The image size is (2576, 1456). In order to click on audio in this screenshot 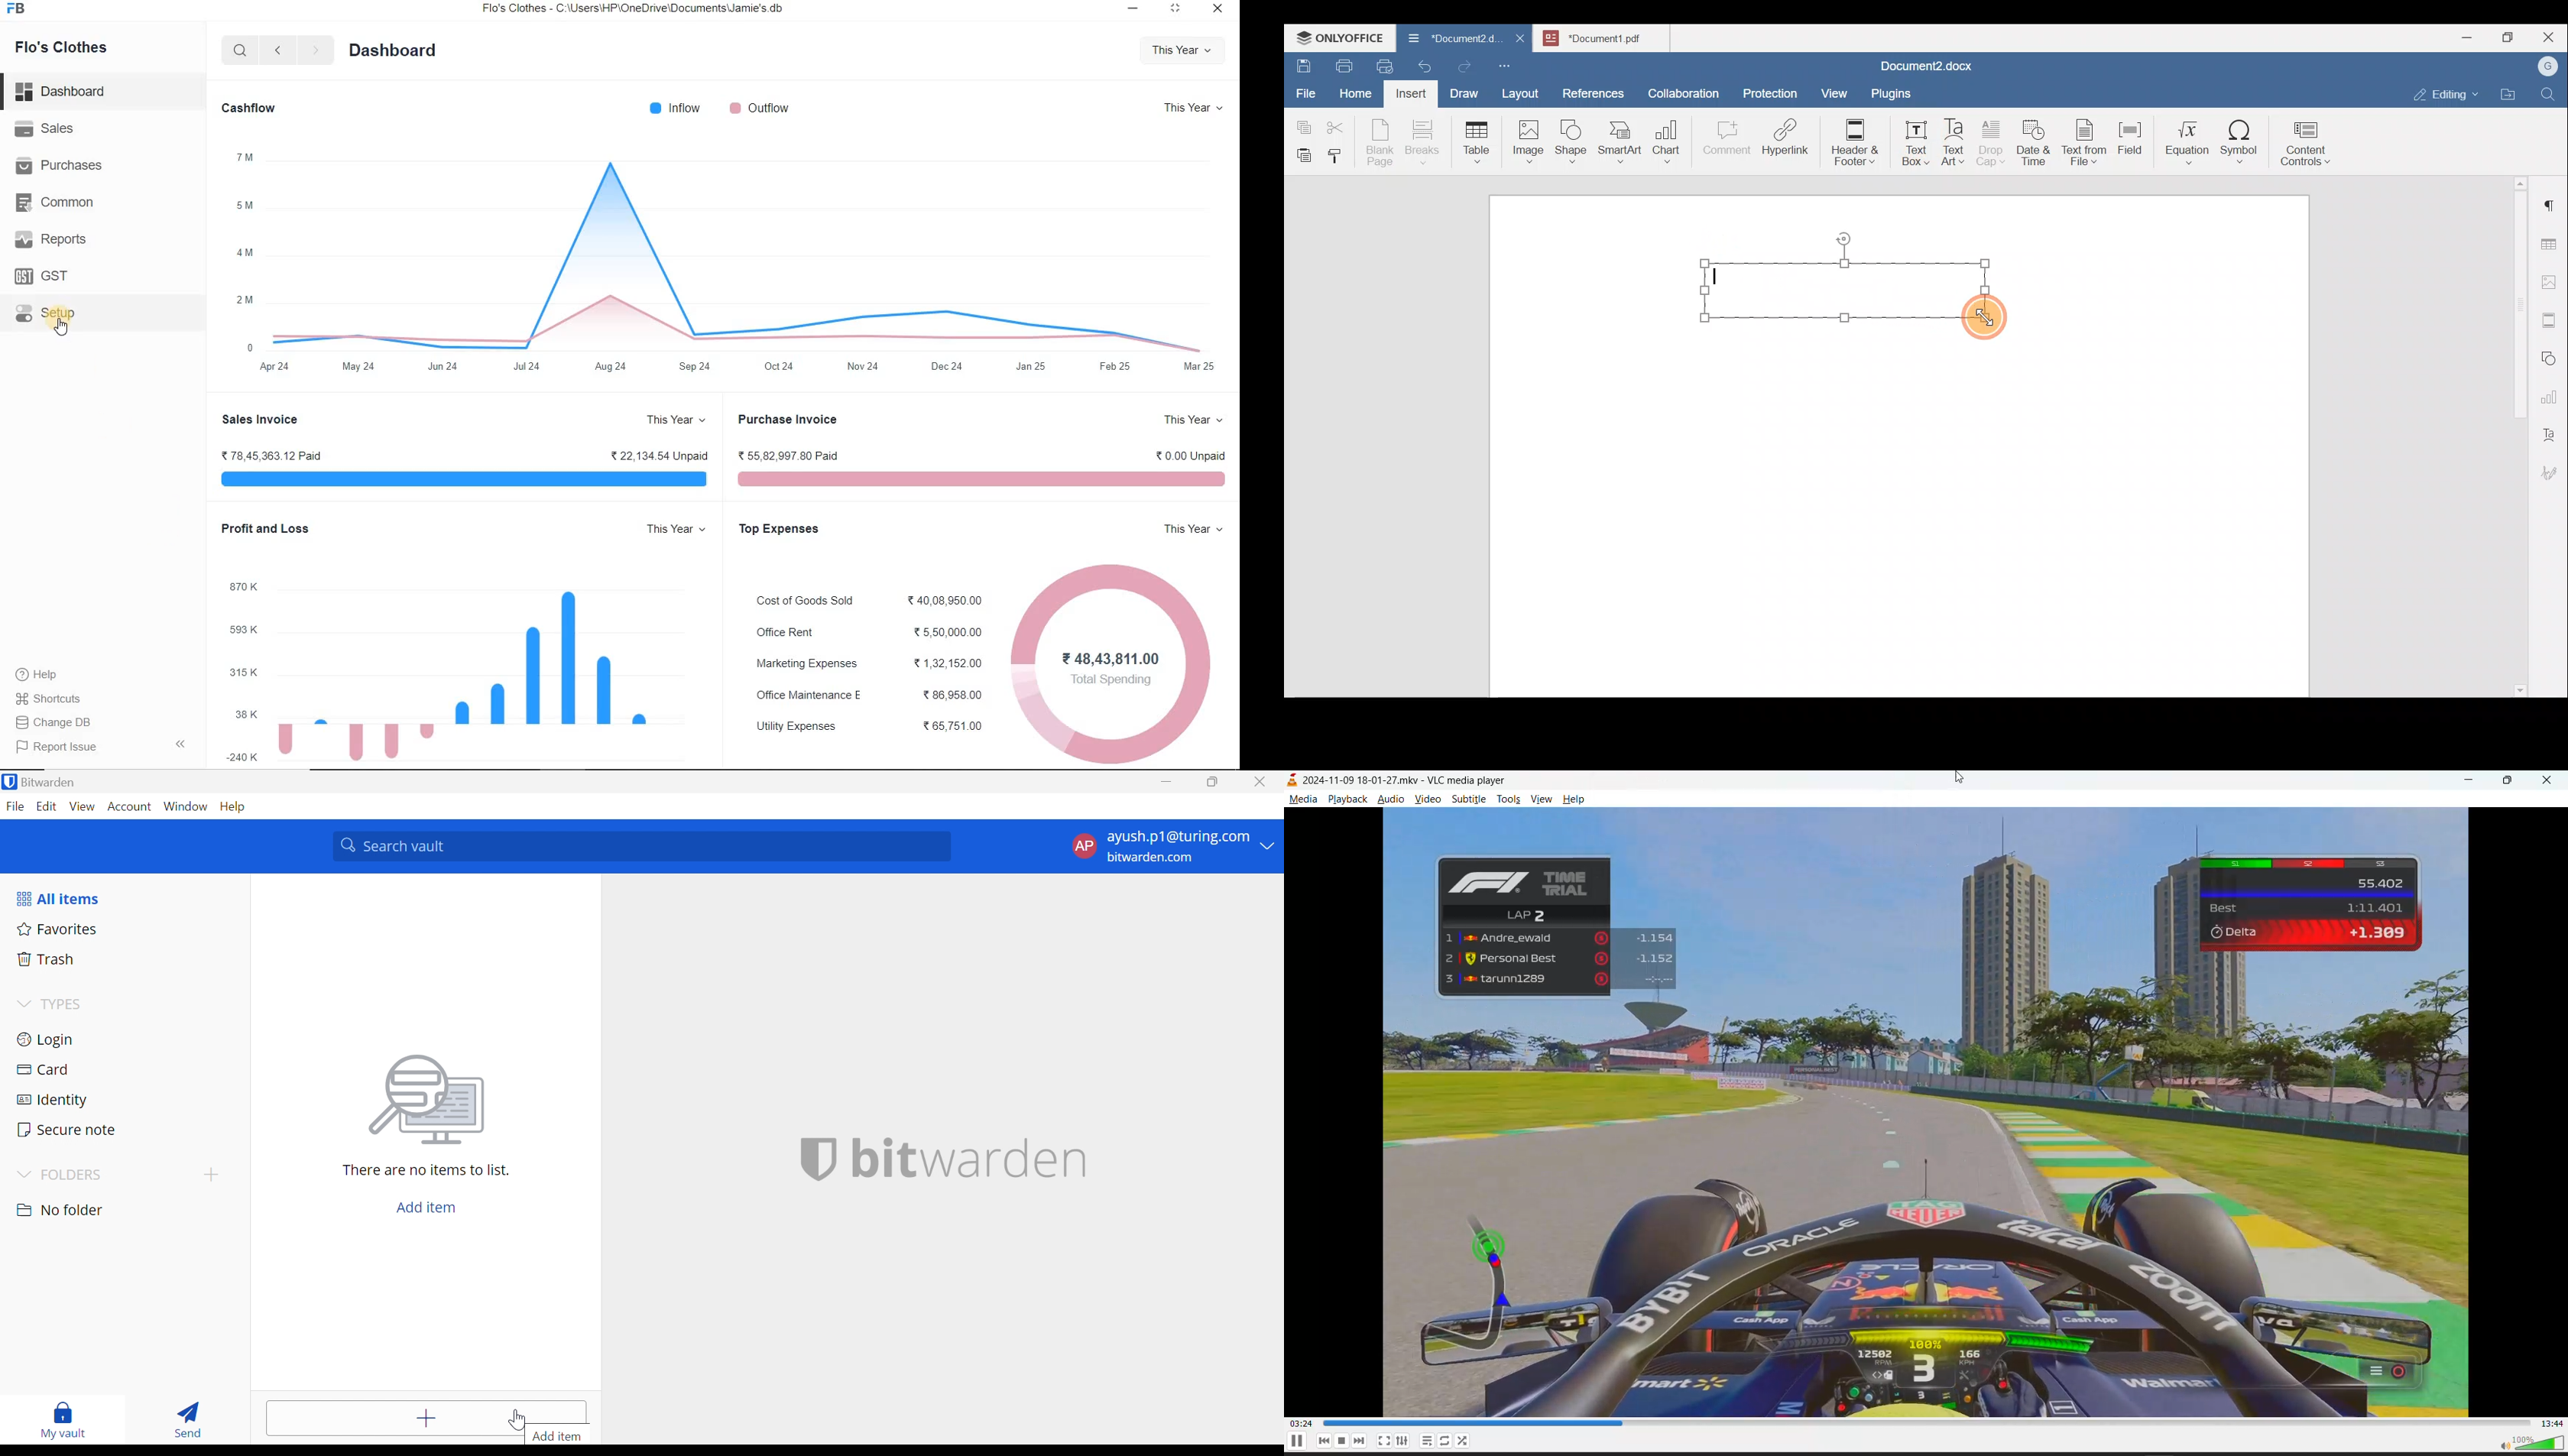, I will do `click(1388, 798)`.